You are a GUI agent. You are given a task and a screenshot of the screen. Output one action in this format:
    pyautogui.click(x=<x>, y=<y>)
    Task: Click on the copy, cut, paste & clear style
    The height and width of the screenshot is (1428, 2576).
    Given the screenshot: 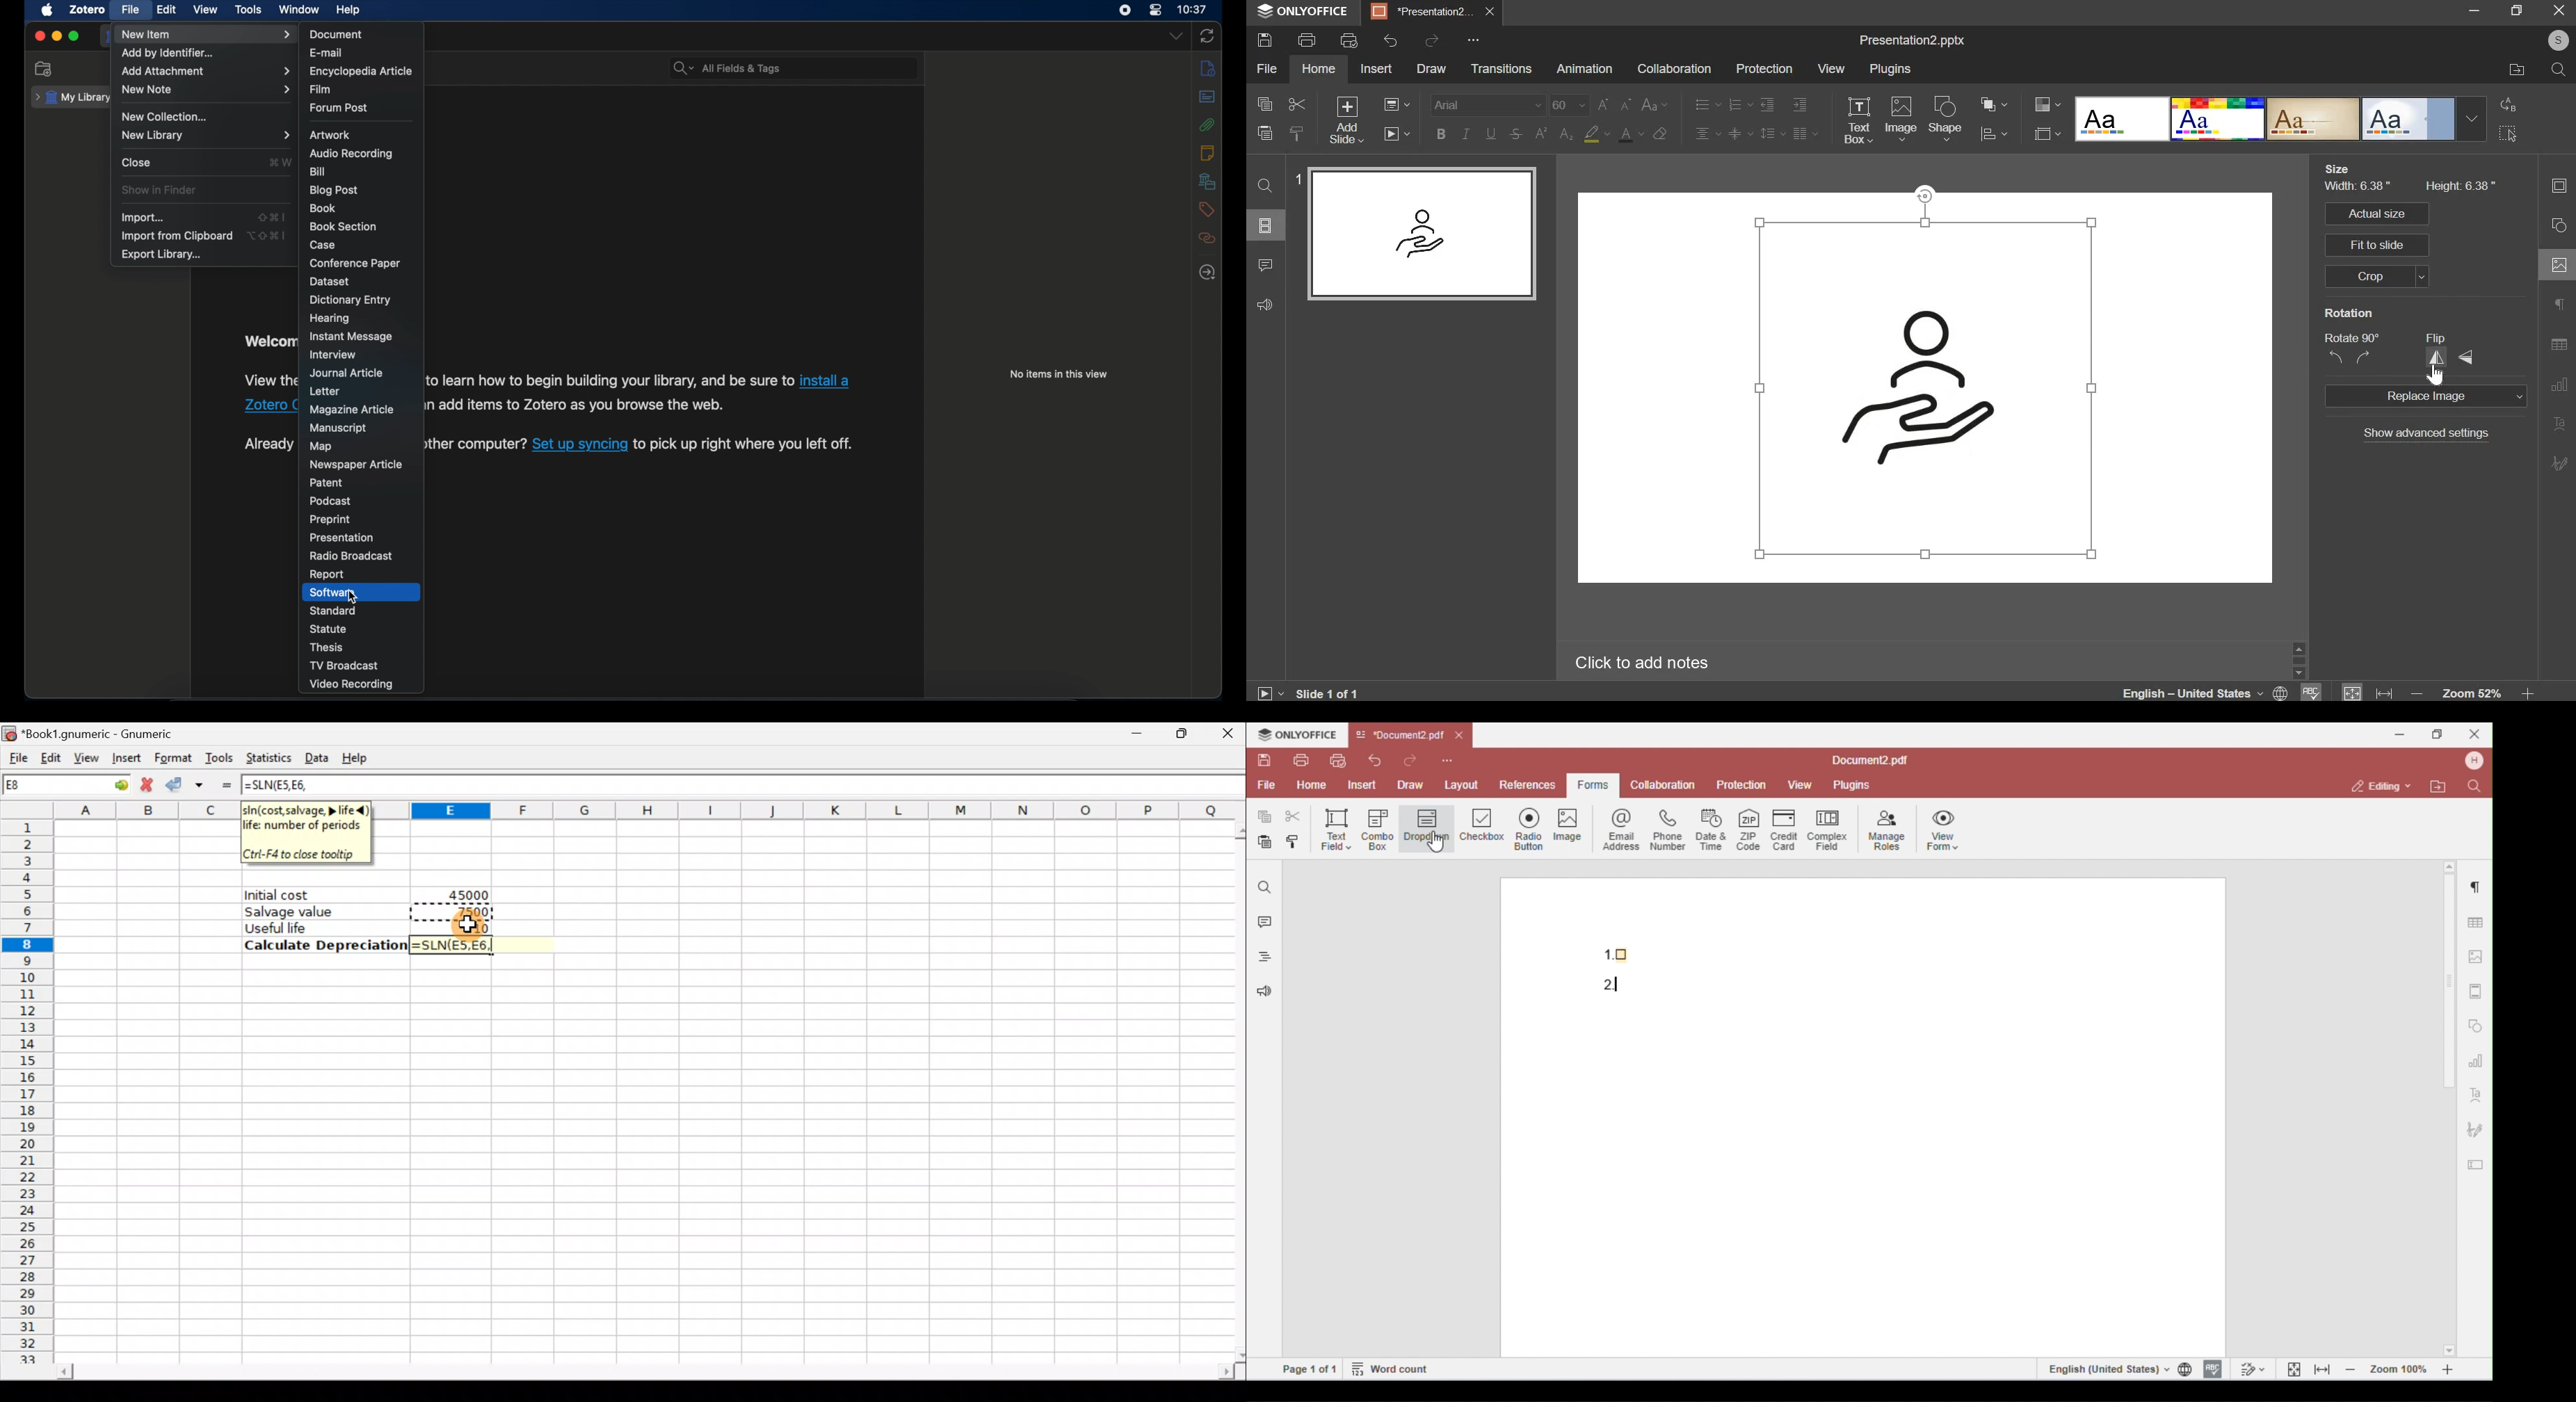 What is the action you would take?
    pyautogui.click(x=1281, y=119)
    